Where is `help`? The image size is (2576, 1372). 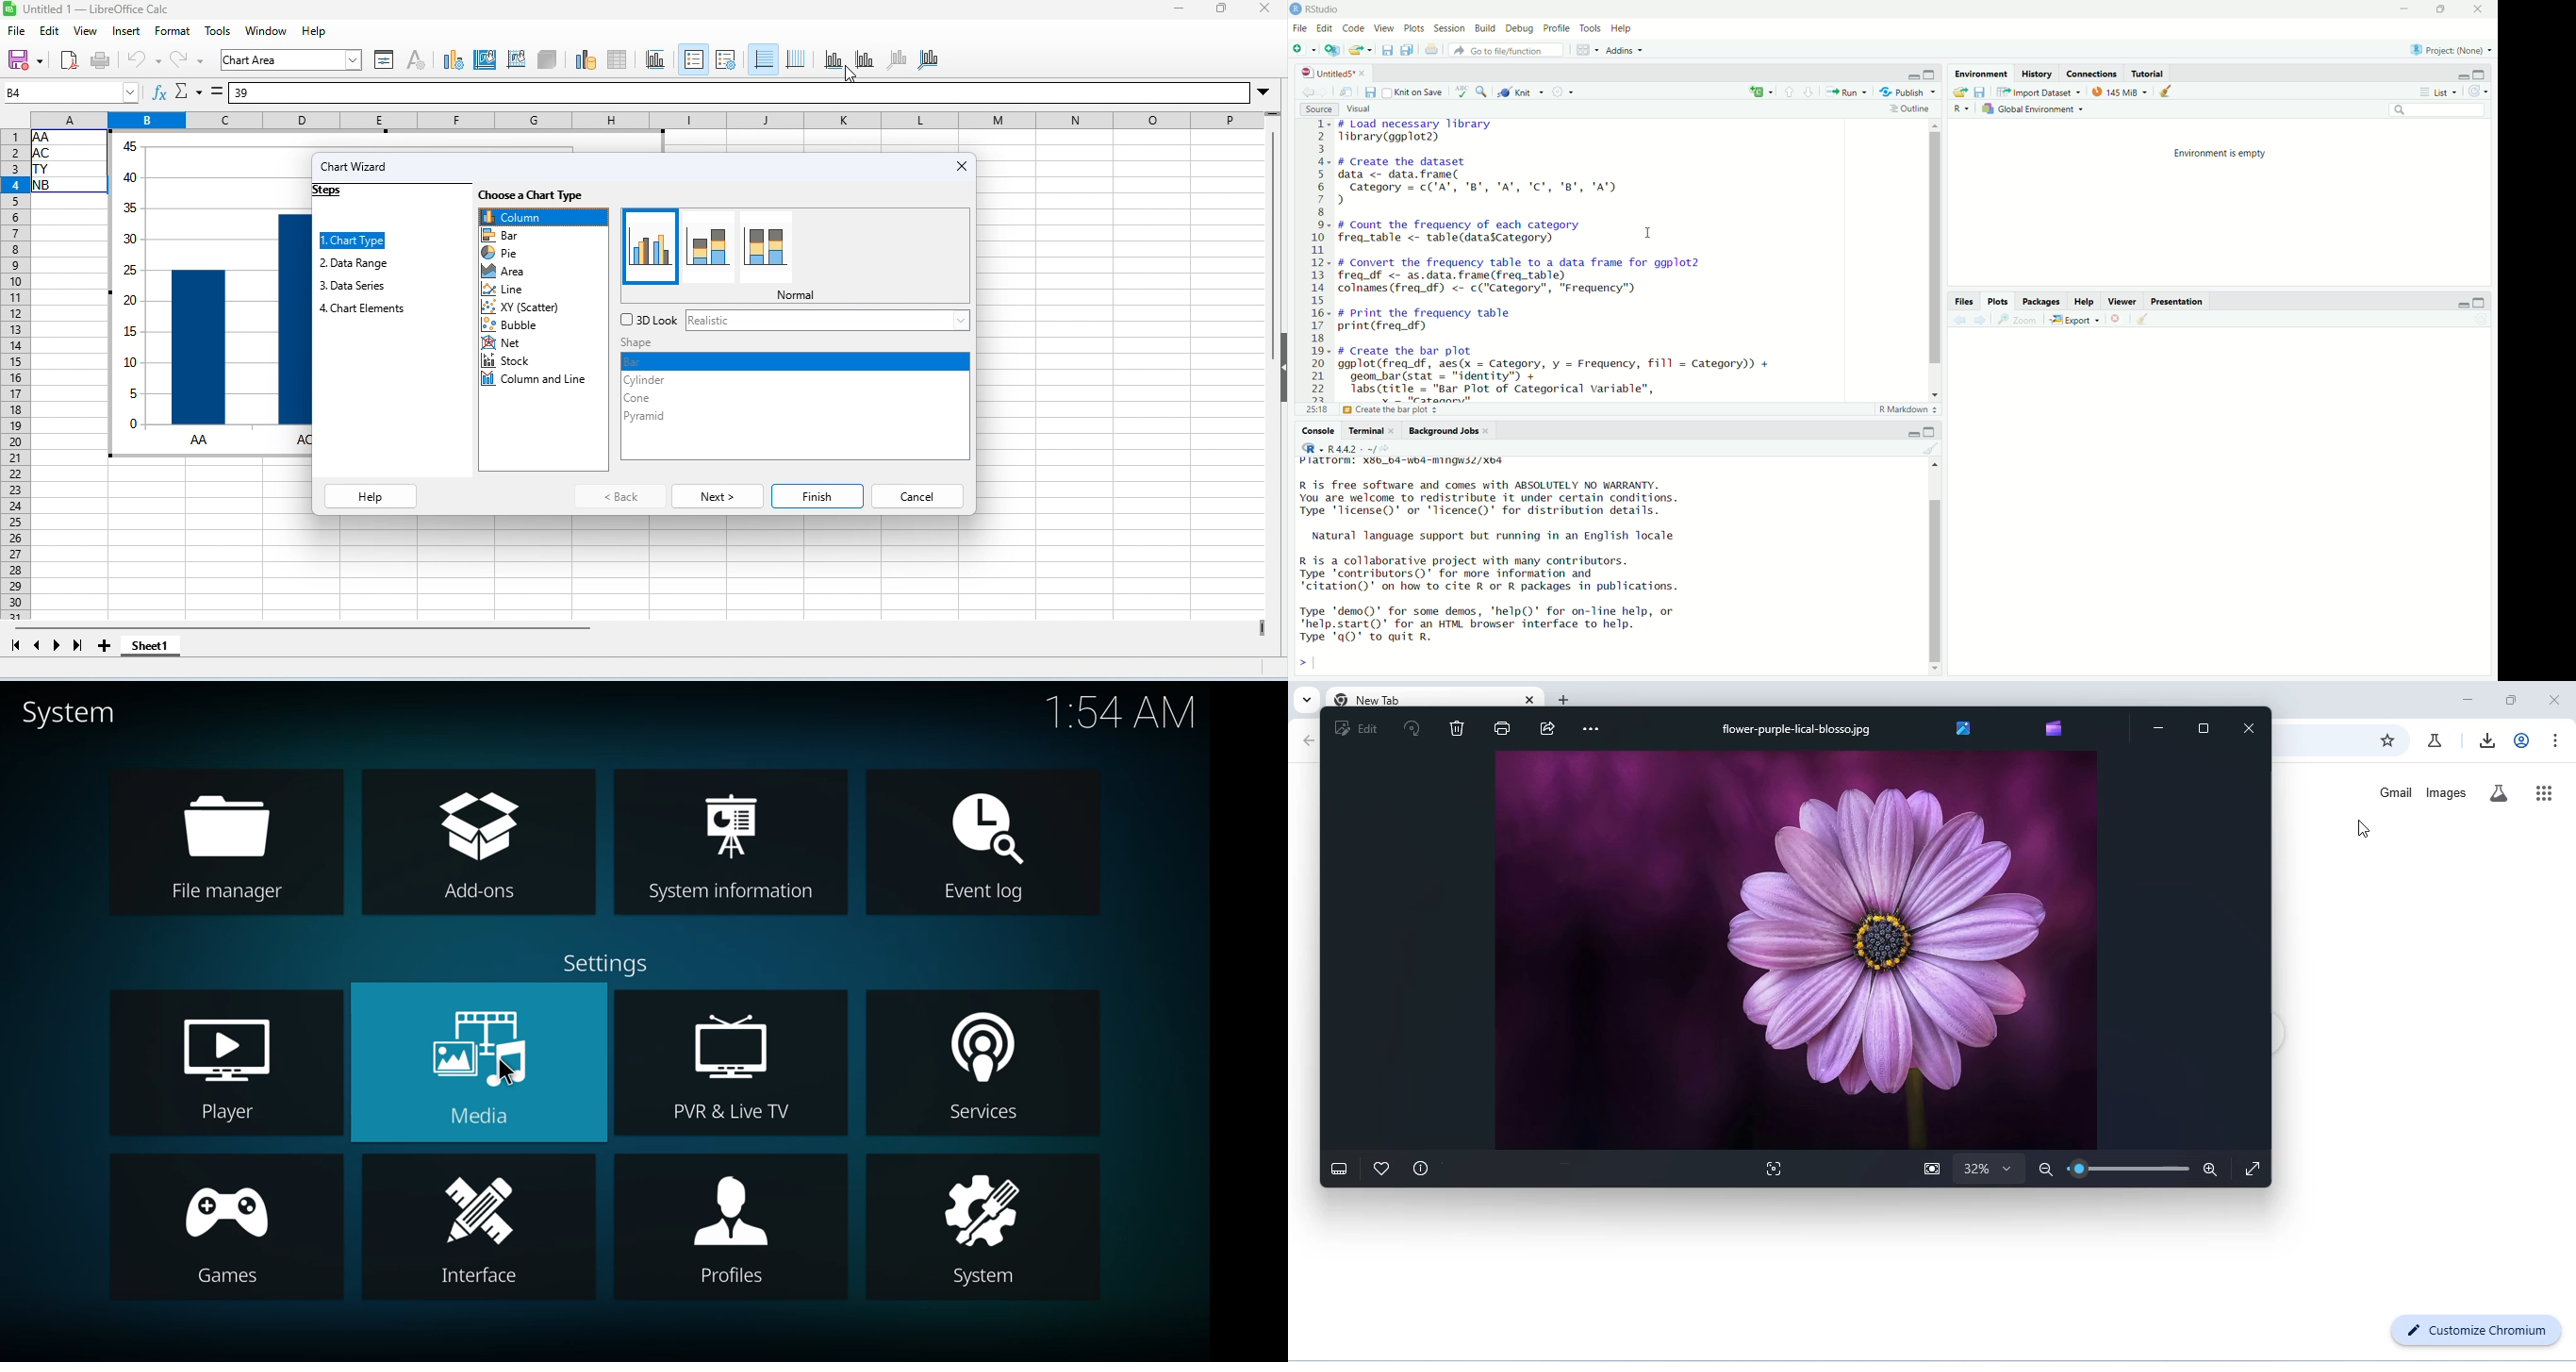
help is located at coordinates (371, 497).